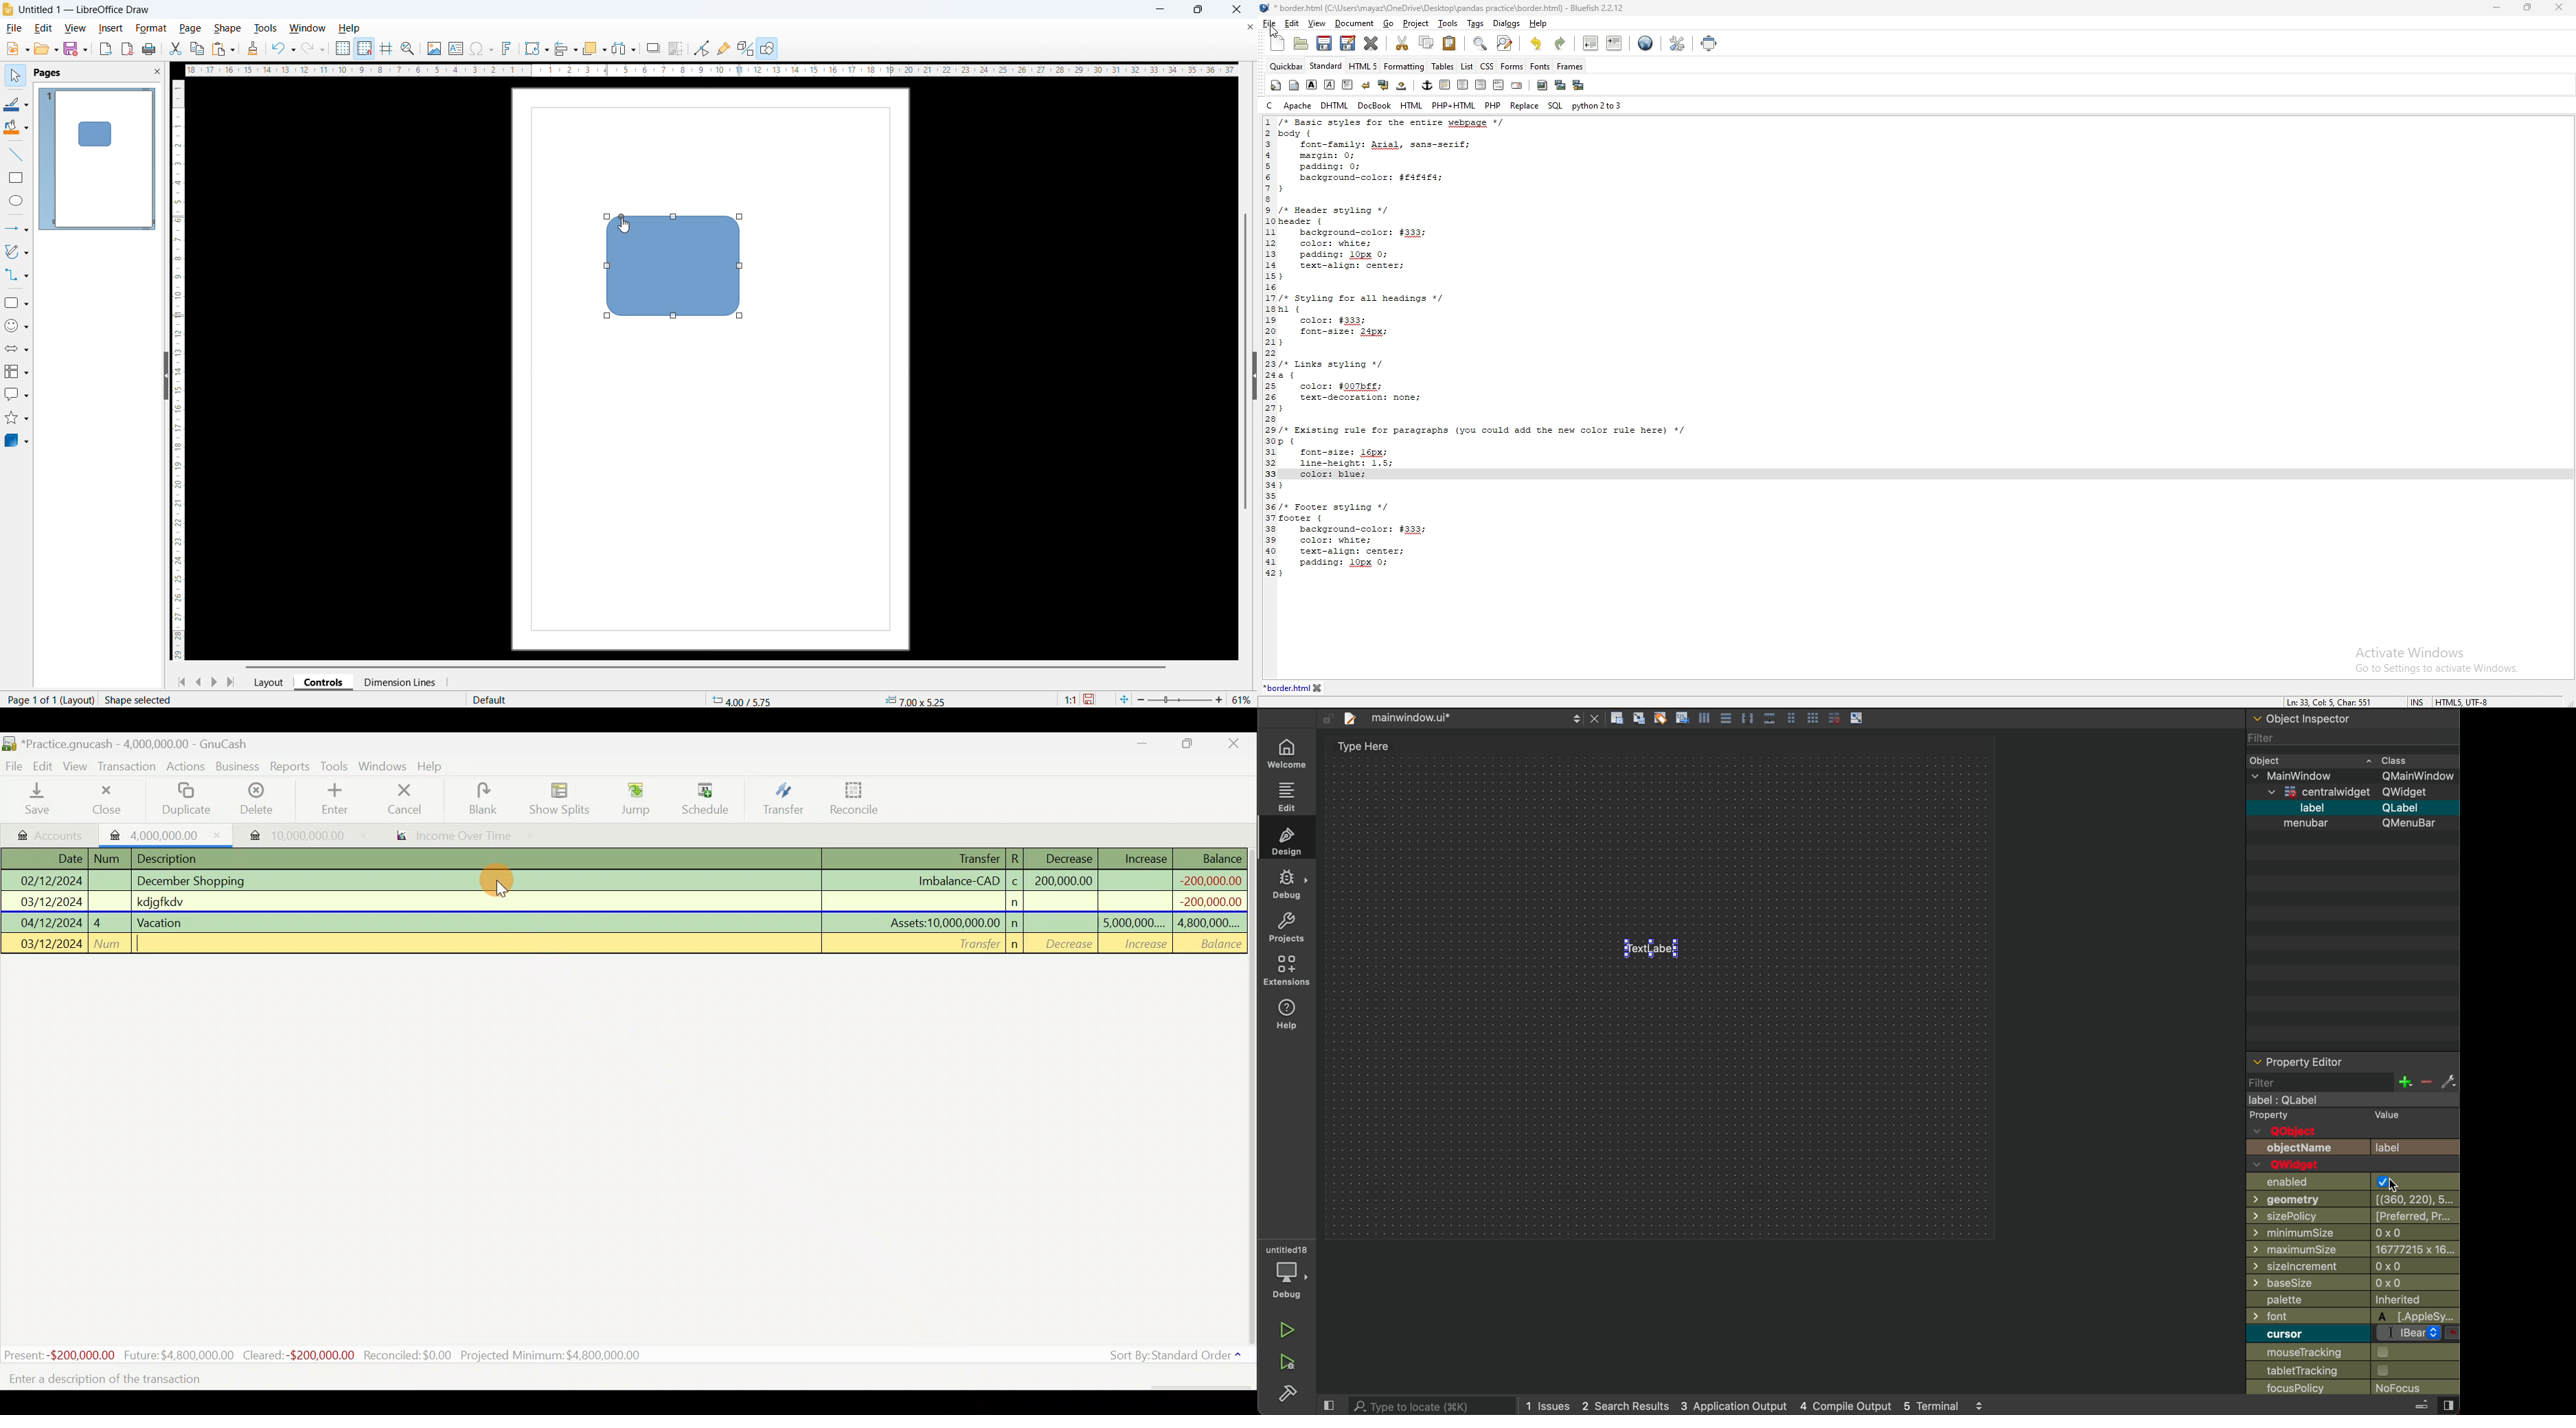 The width and height of the screenshot is (2576, 1428). What do you see at coordinates (1178, 1358) in the screenshot?
I see `Sort by` at bounding box center [1178, 1358].